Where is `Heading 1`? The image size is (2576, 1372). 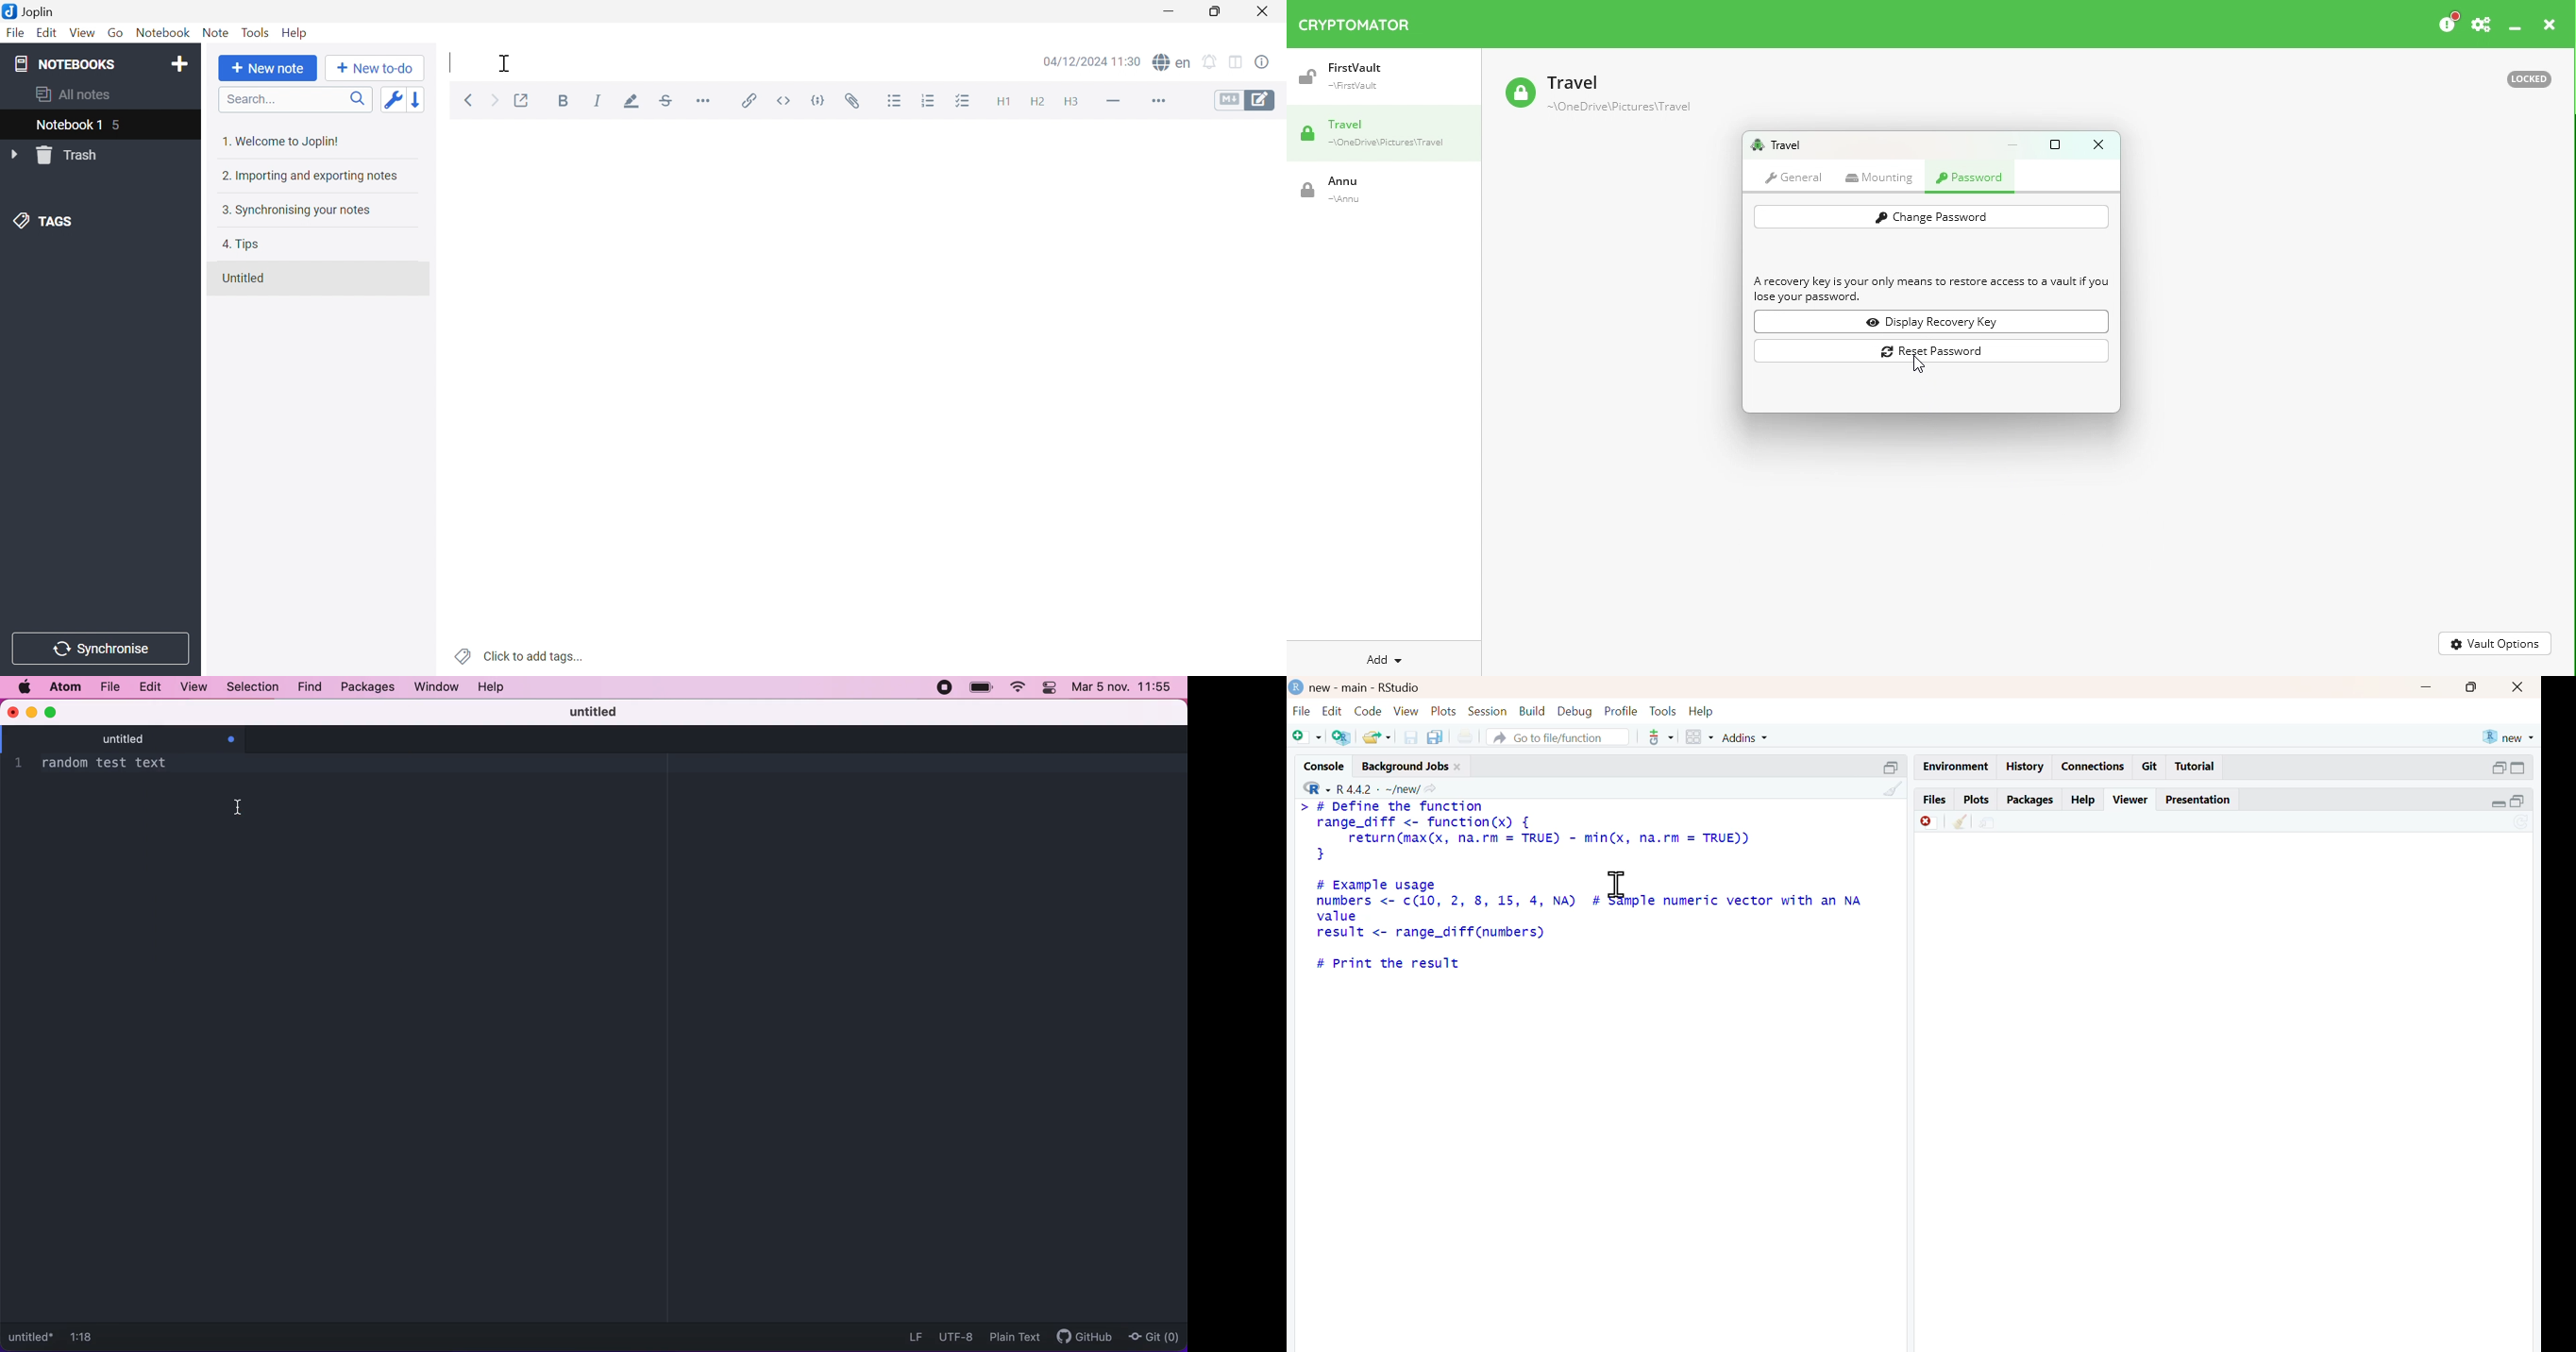 Heading 1 is located at coordinates (1005, 102).